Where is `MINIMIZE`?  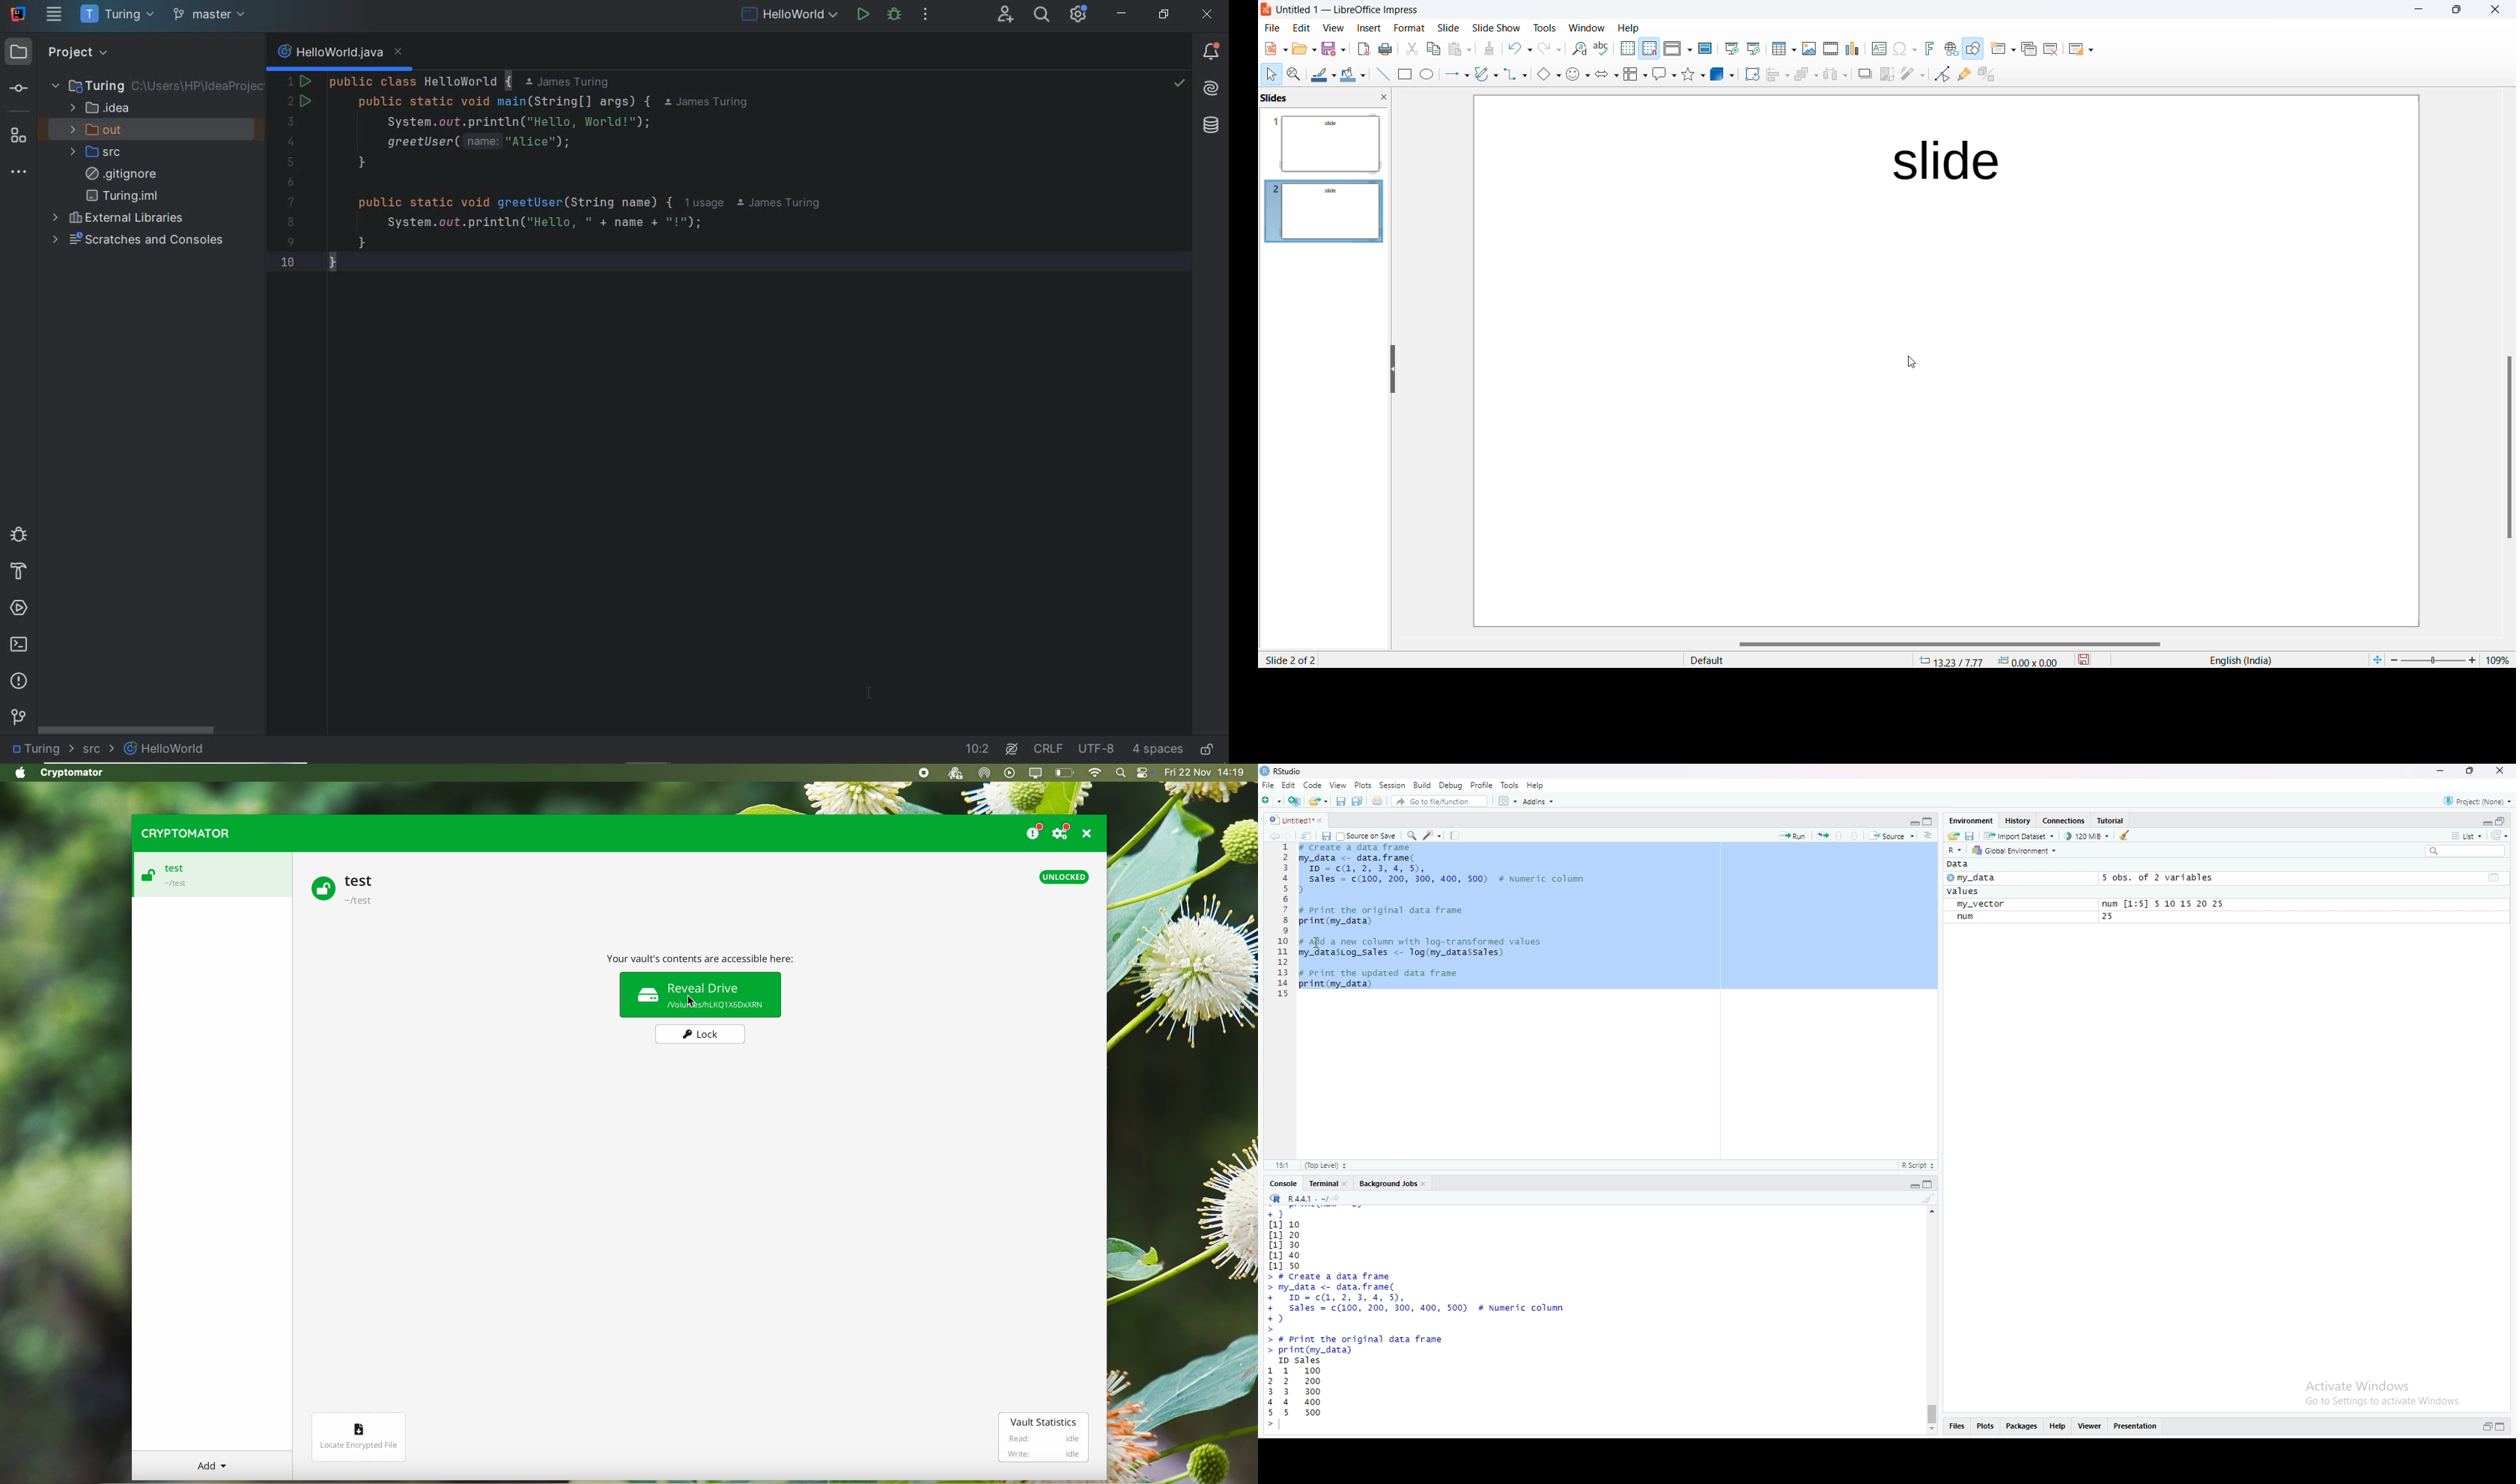
MINIMIZE is located at coordinates (1122, 13).